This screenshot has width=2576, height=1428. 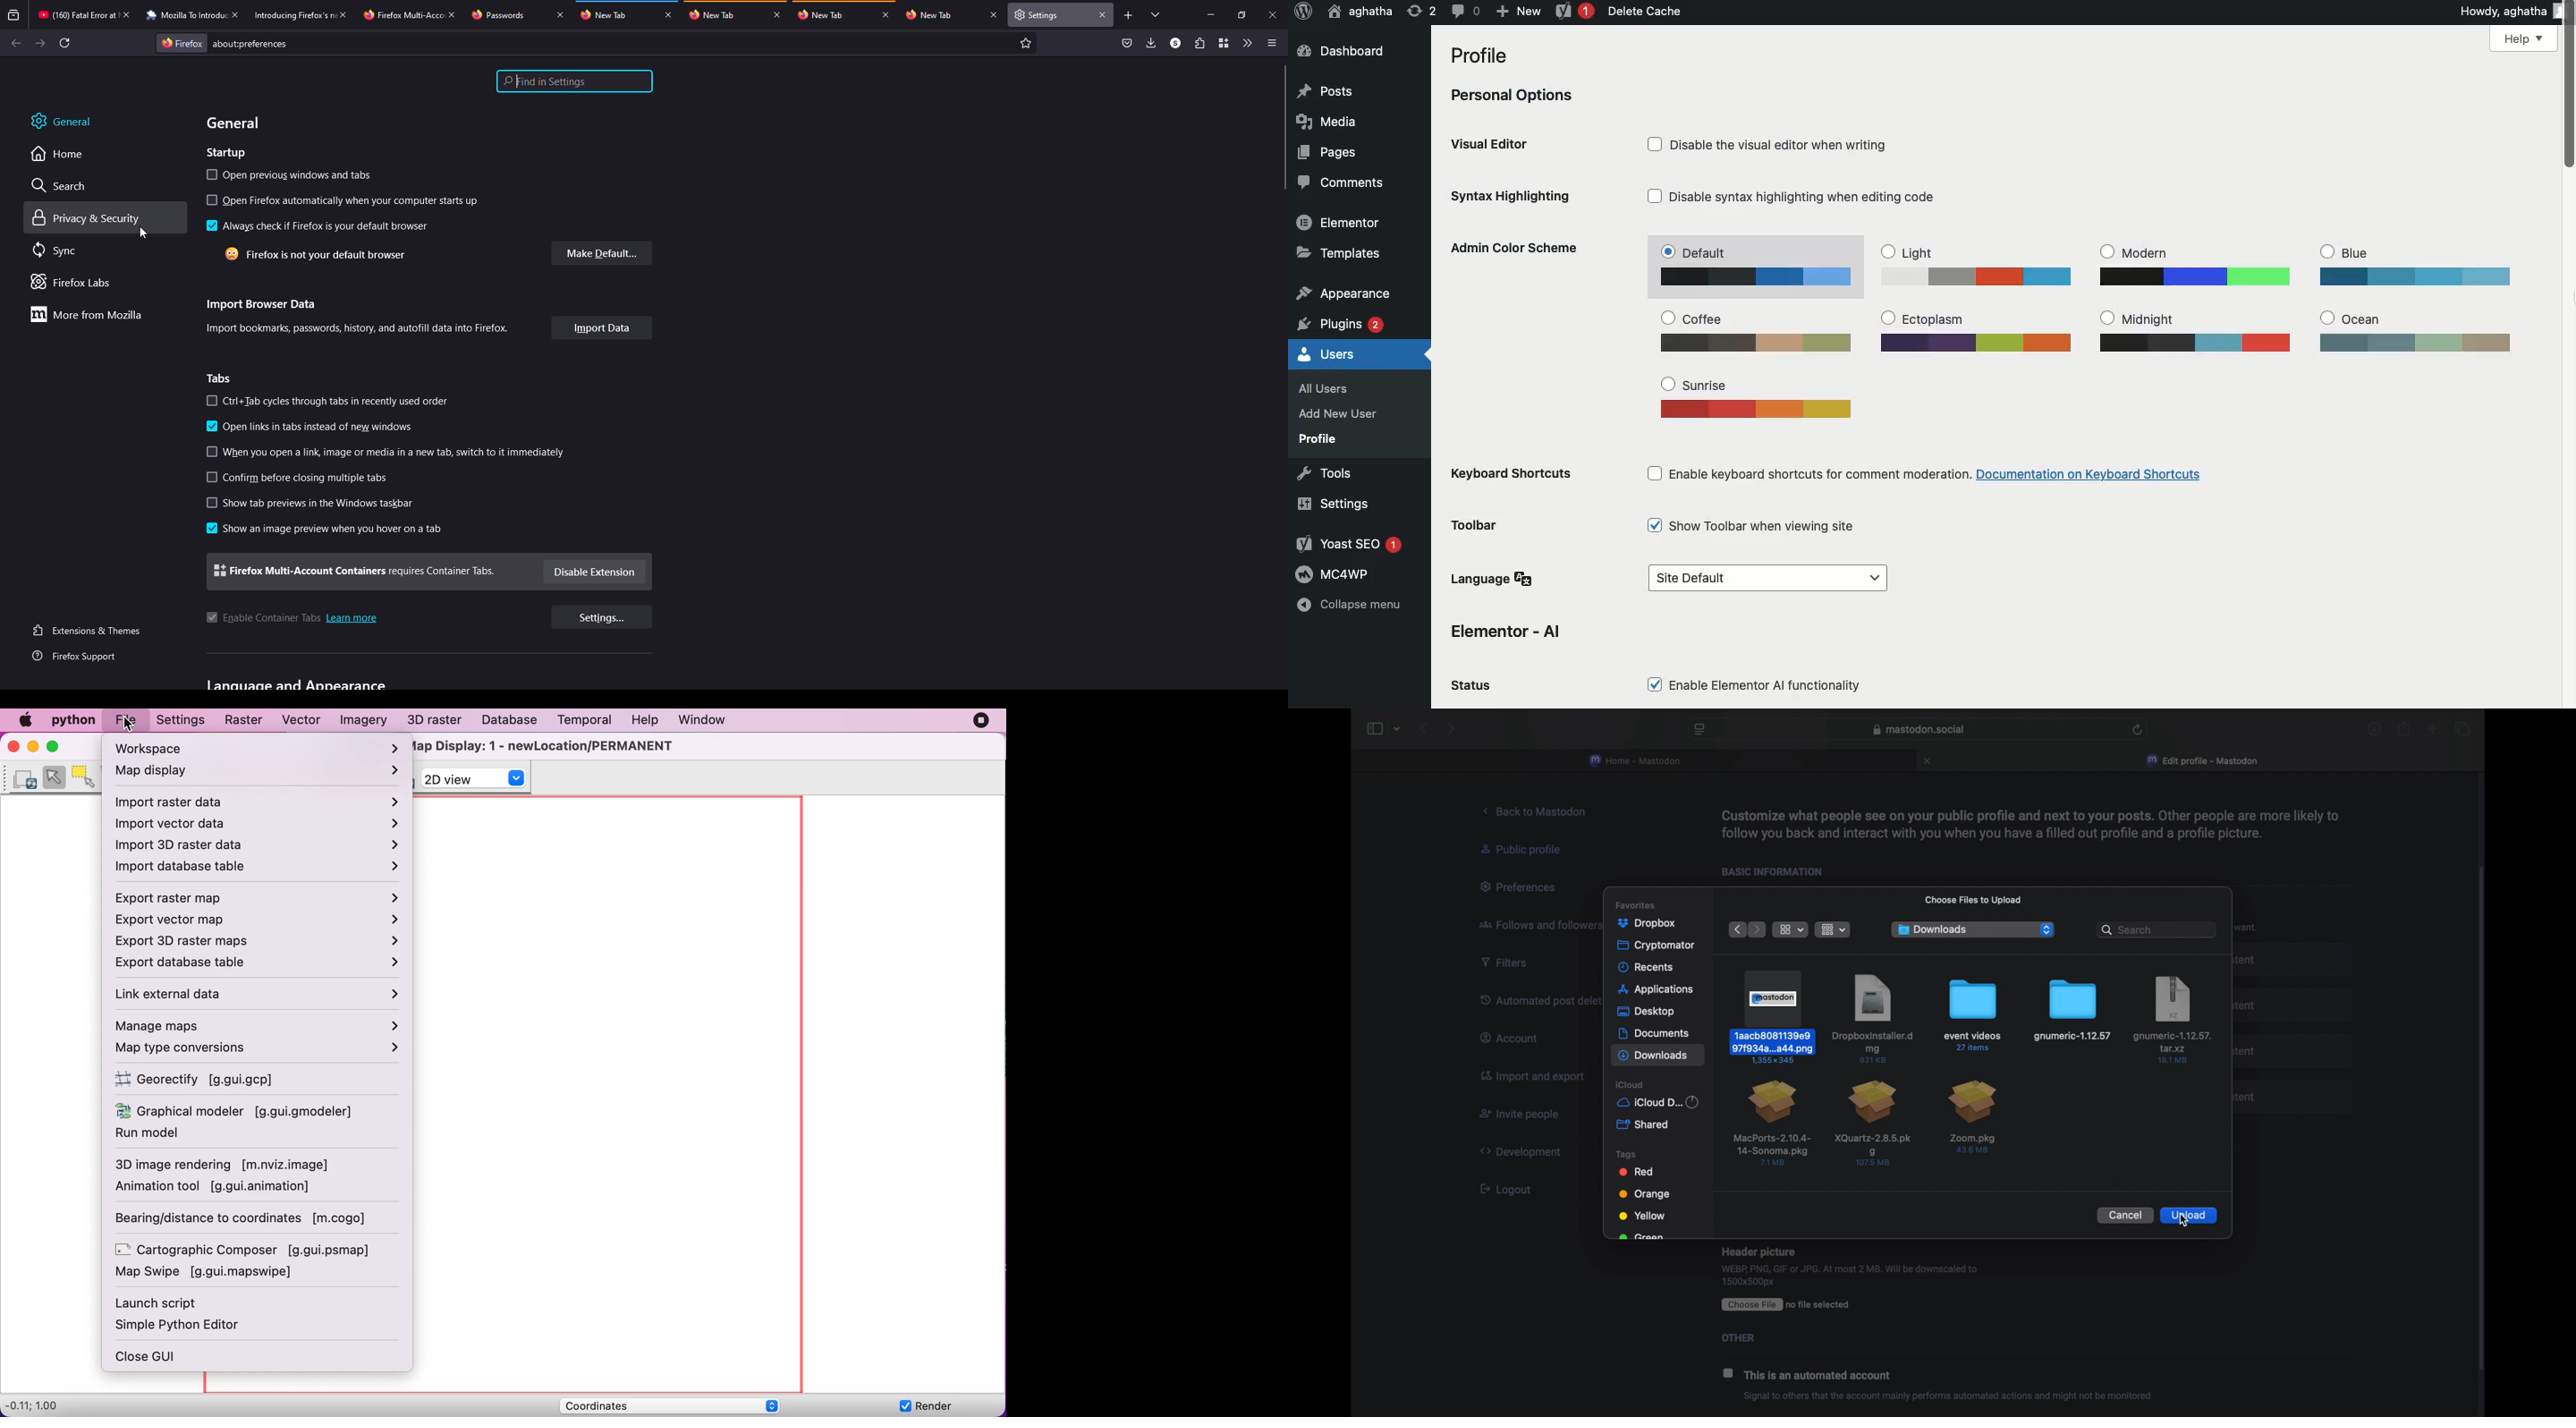 What do you see at coordinates (1646, 924) in the screenshot?
I see `dropbox` at bounding box center [1646, 924].